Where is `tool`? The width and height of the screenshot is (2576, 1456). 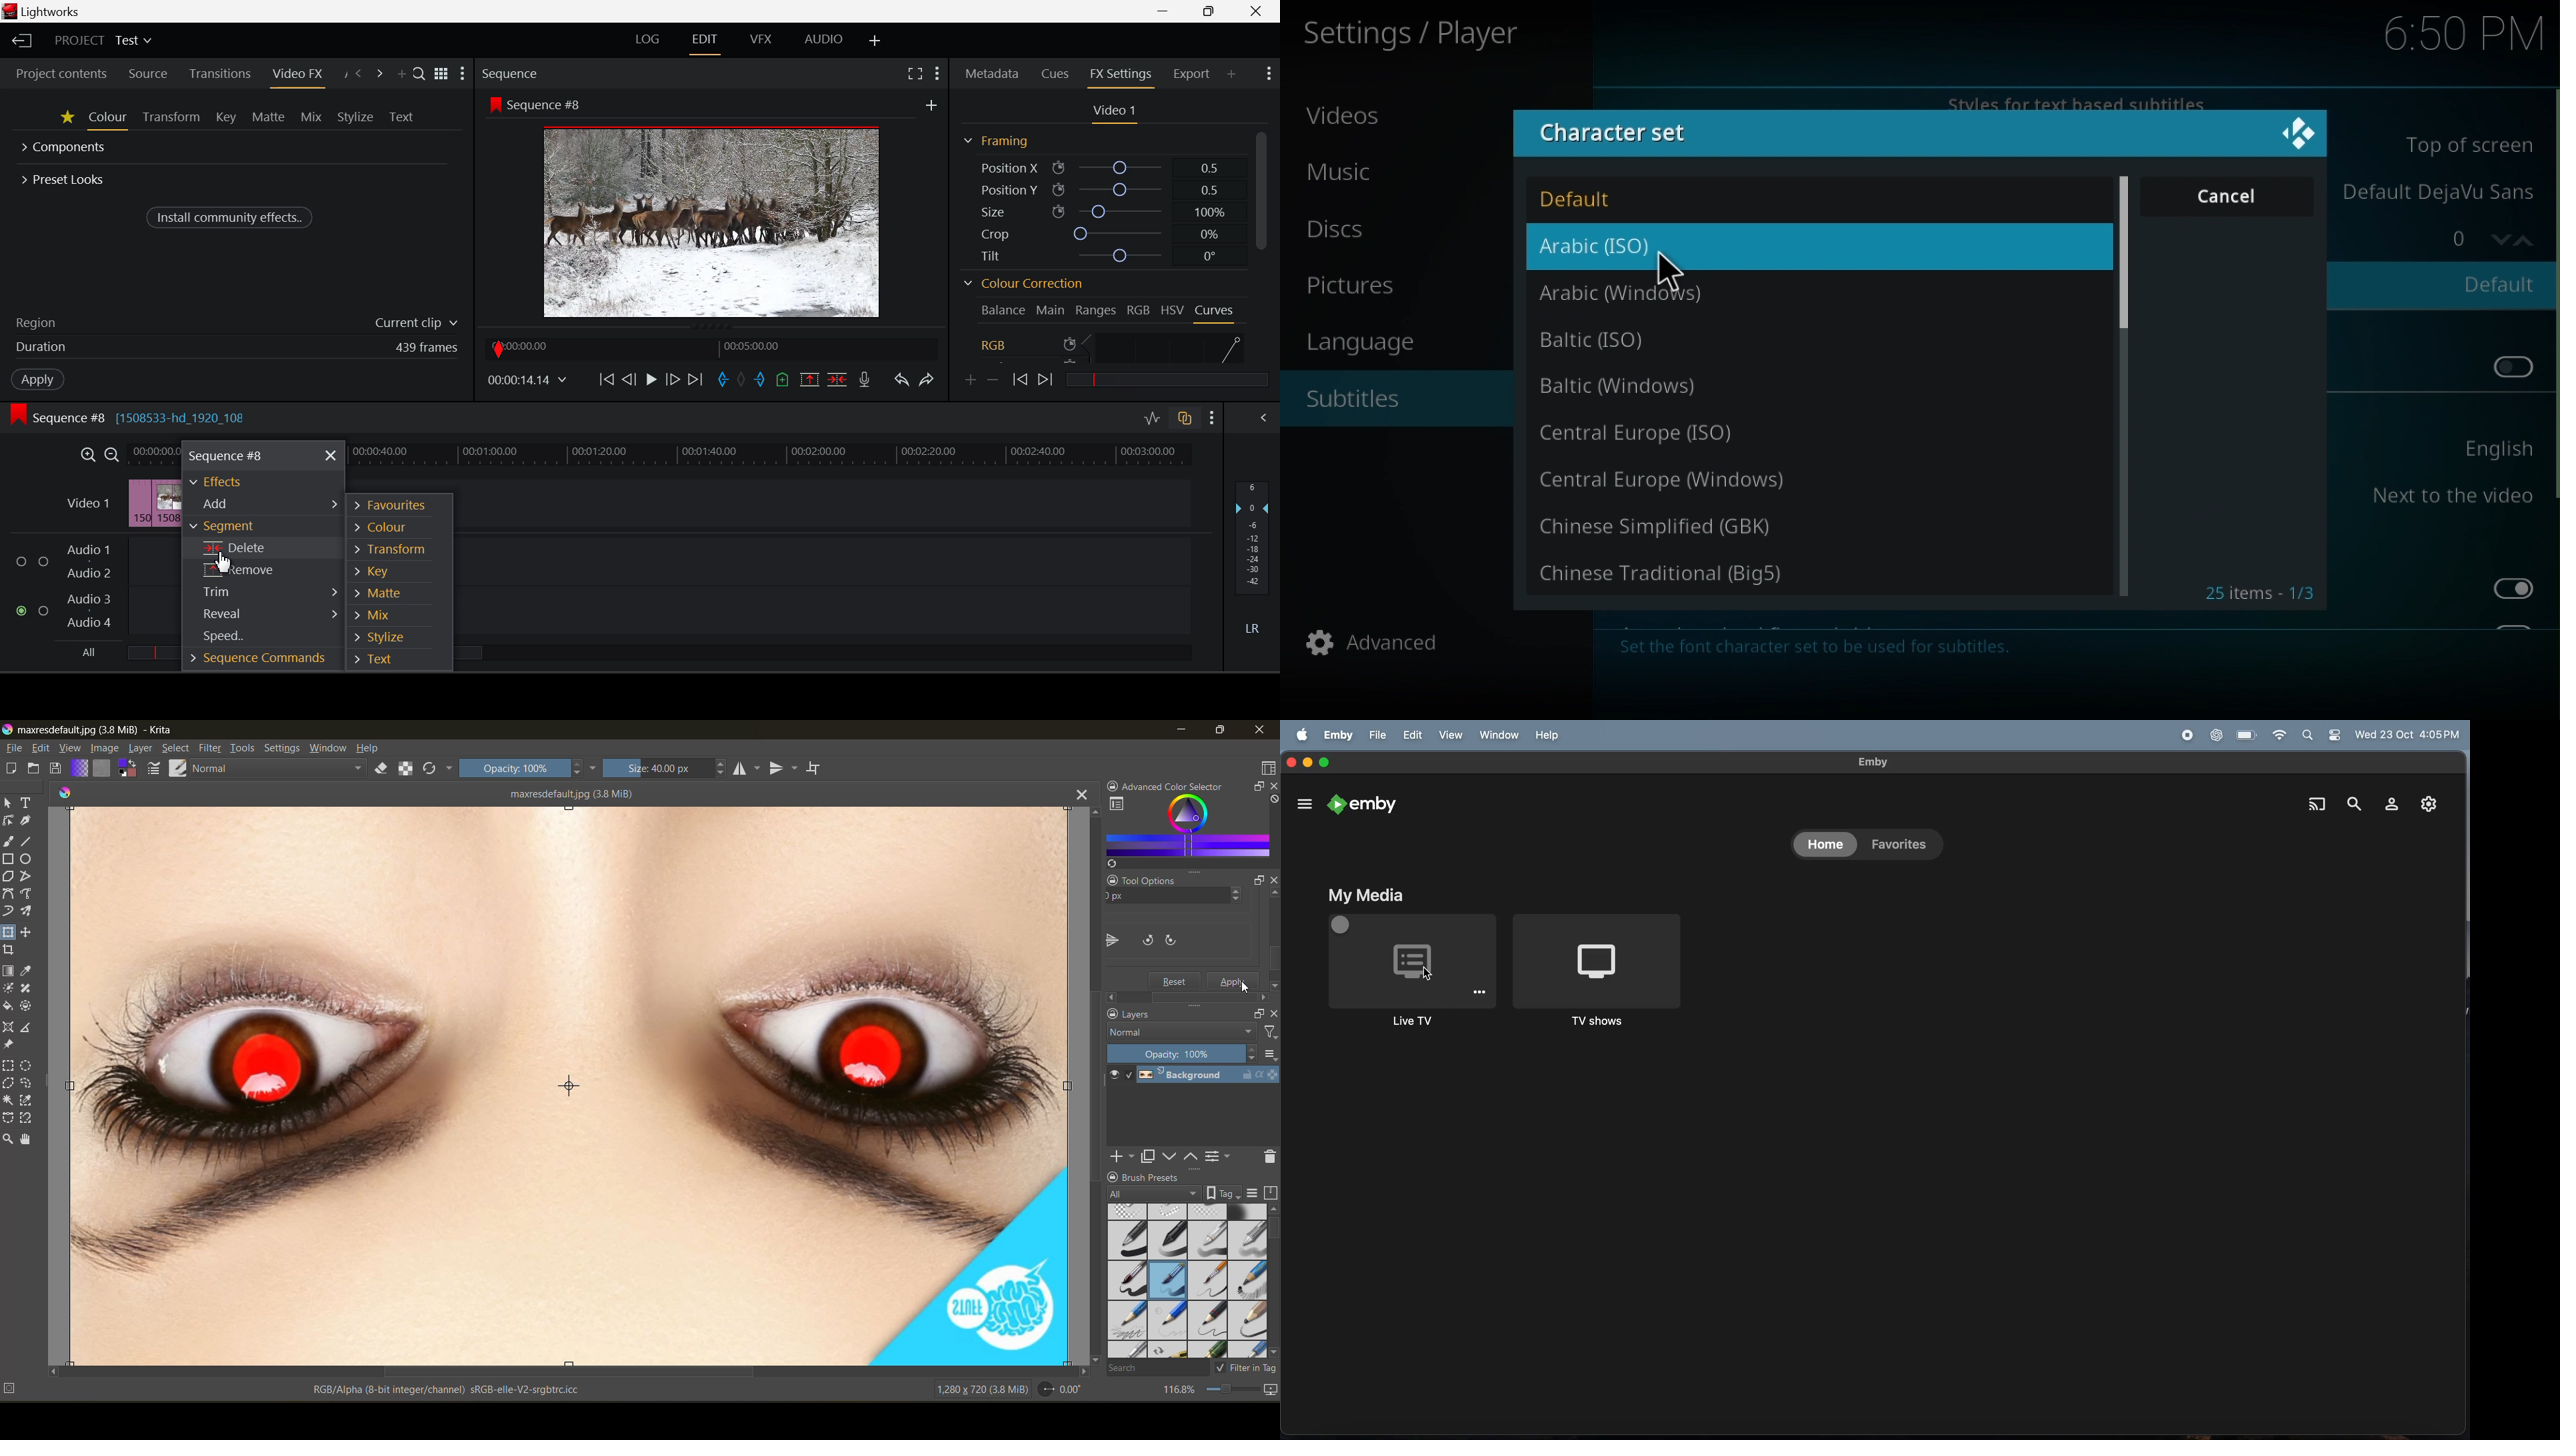
tool is located at coordinates (27, 1119).